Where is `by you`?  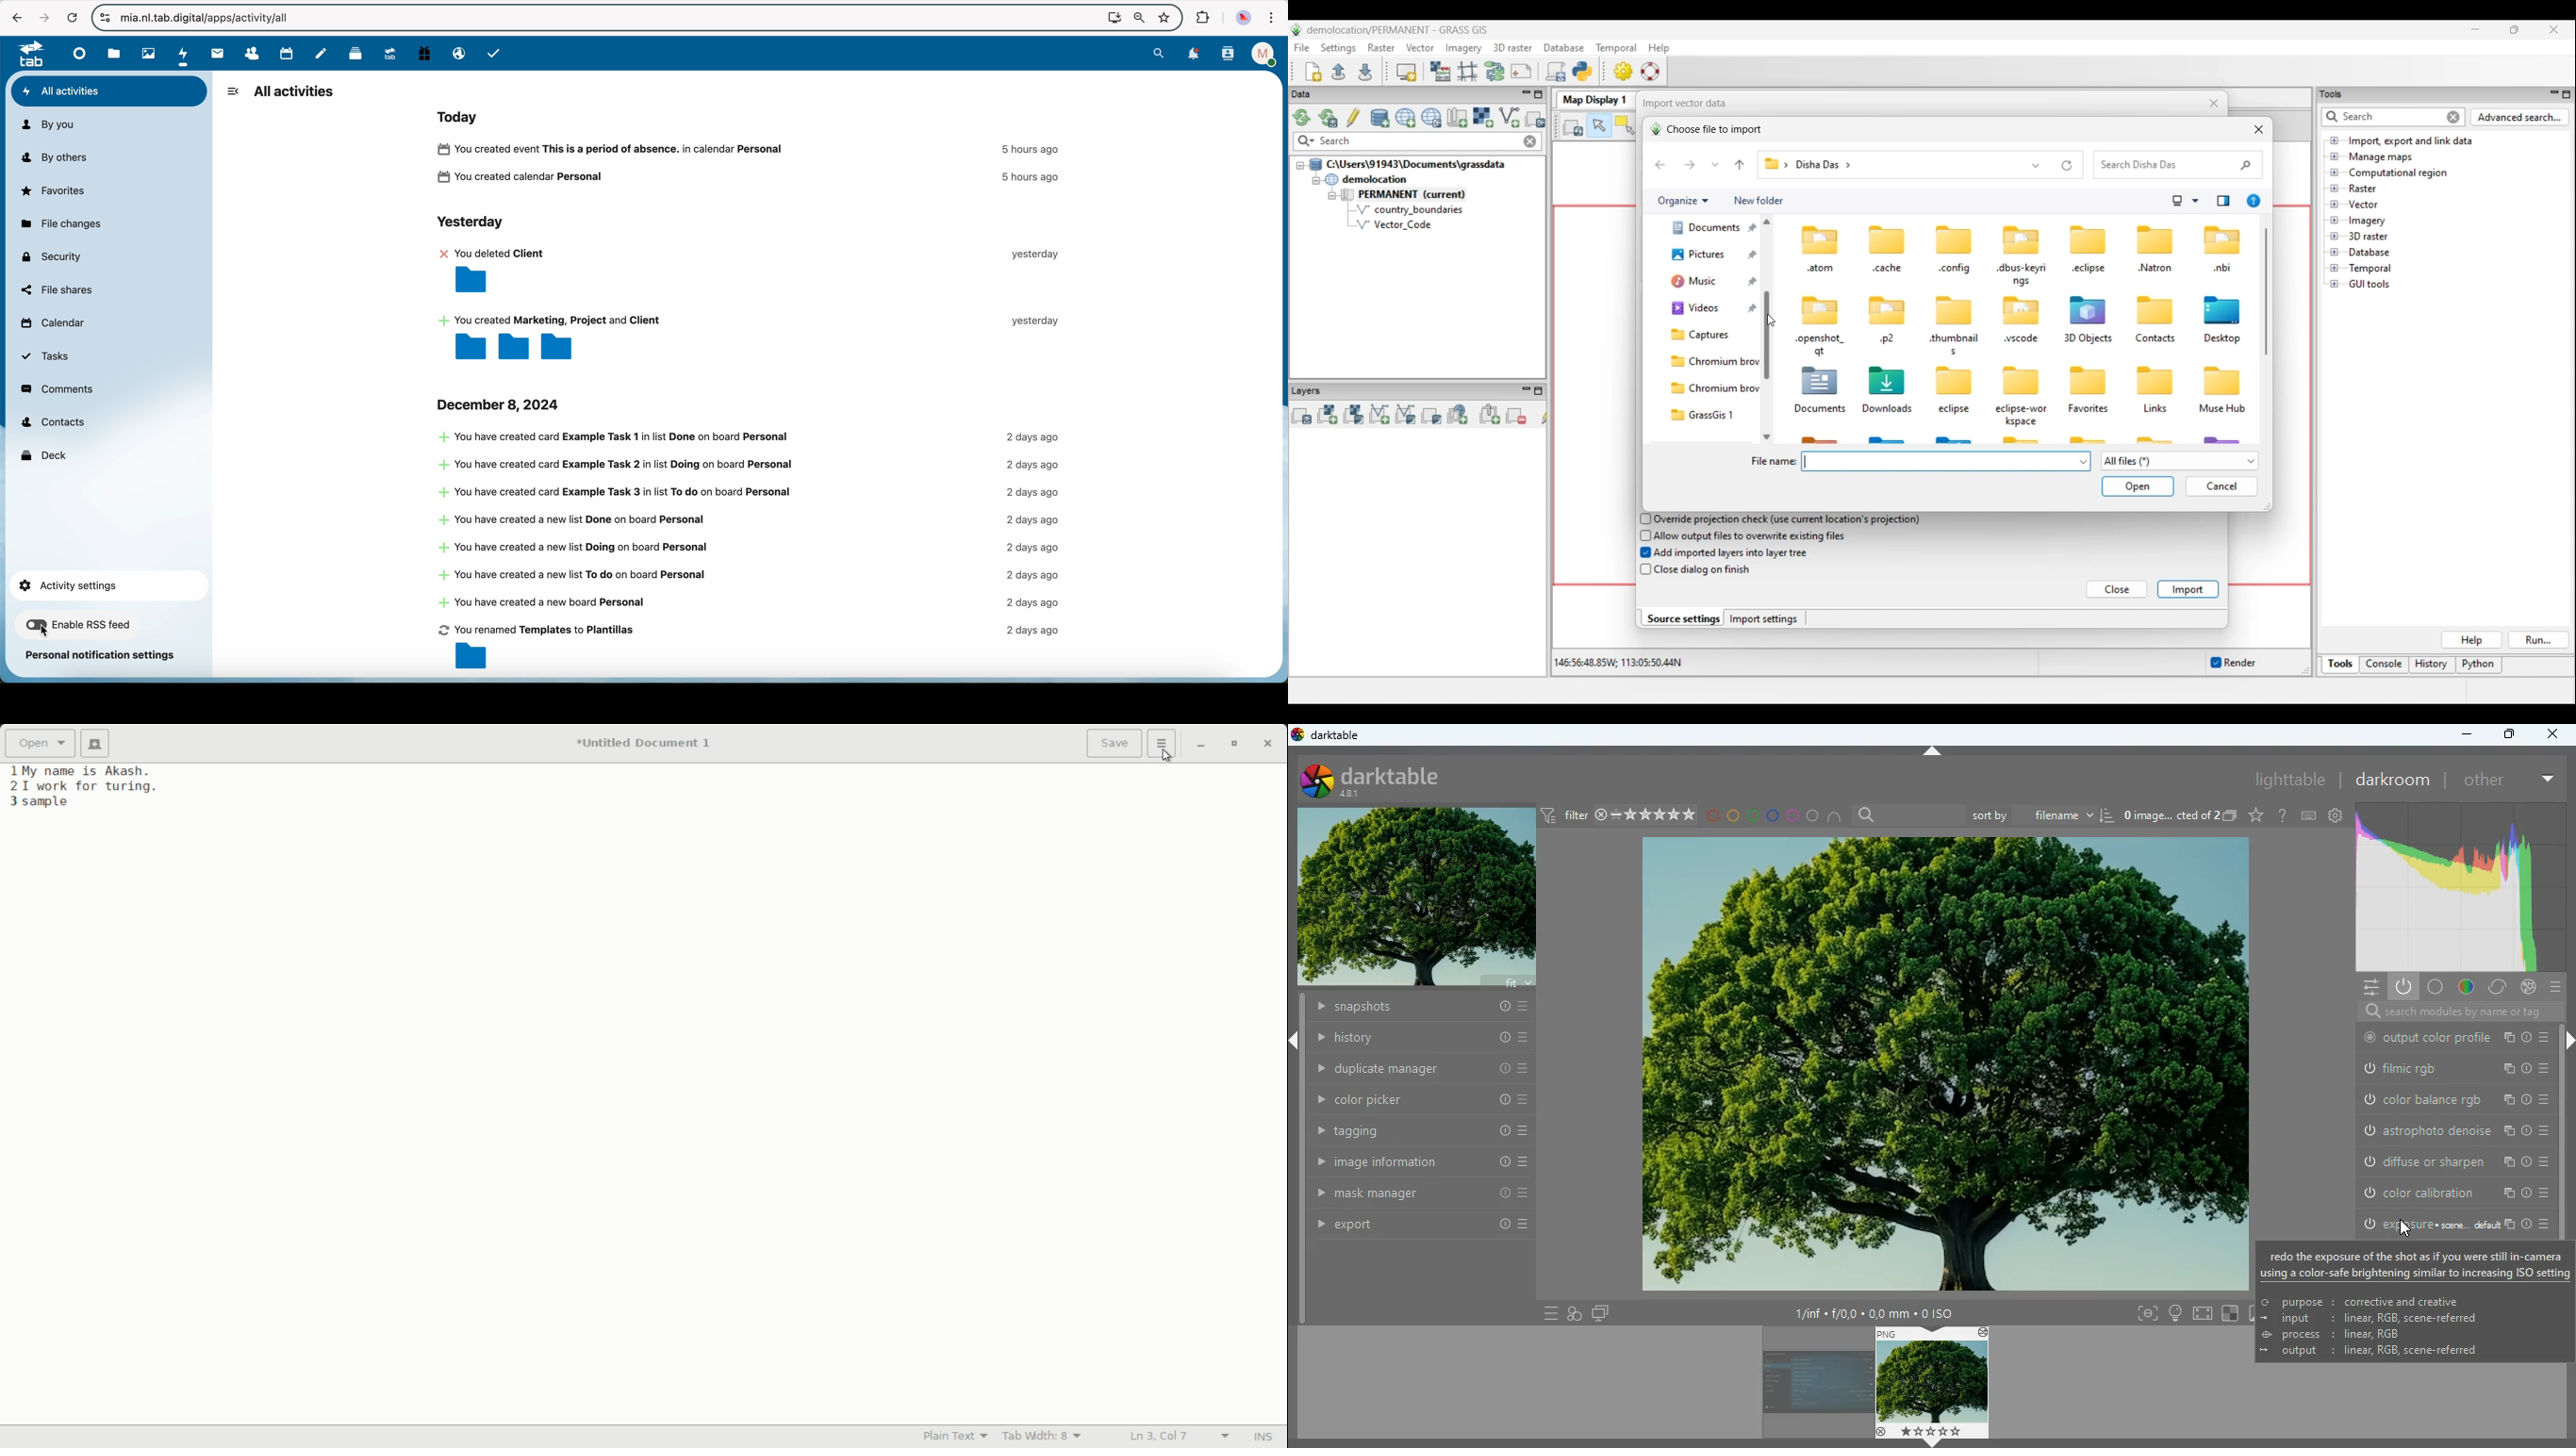
by you is located at coordinates (48, 125).